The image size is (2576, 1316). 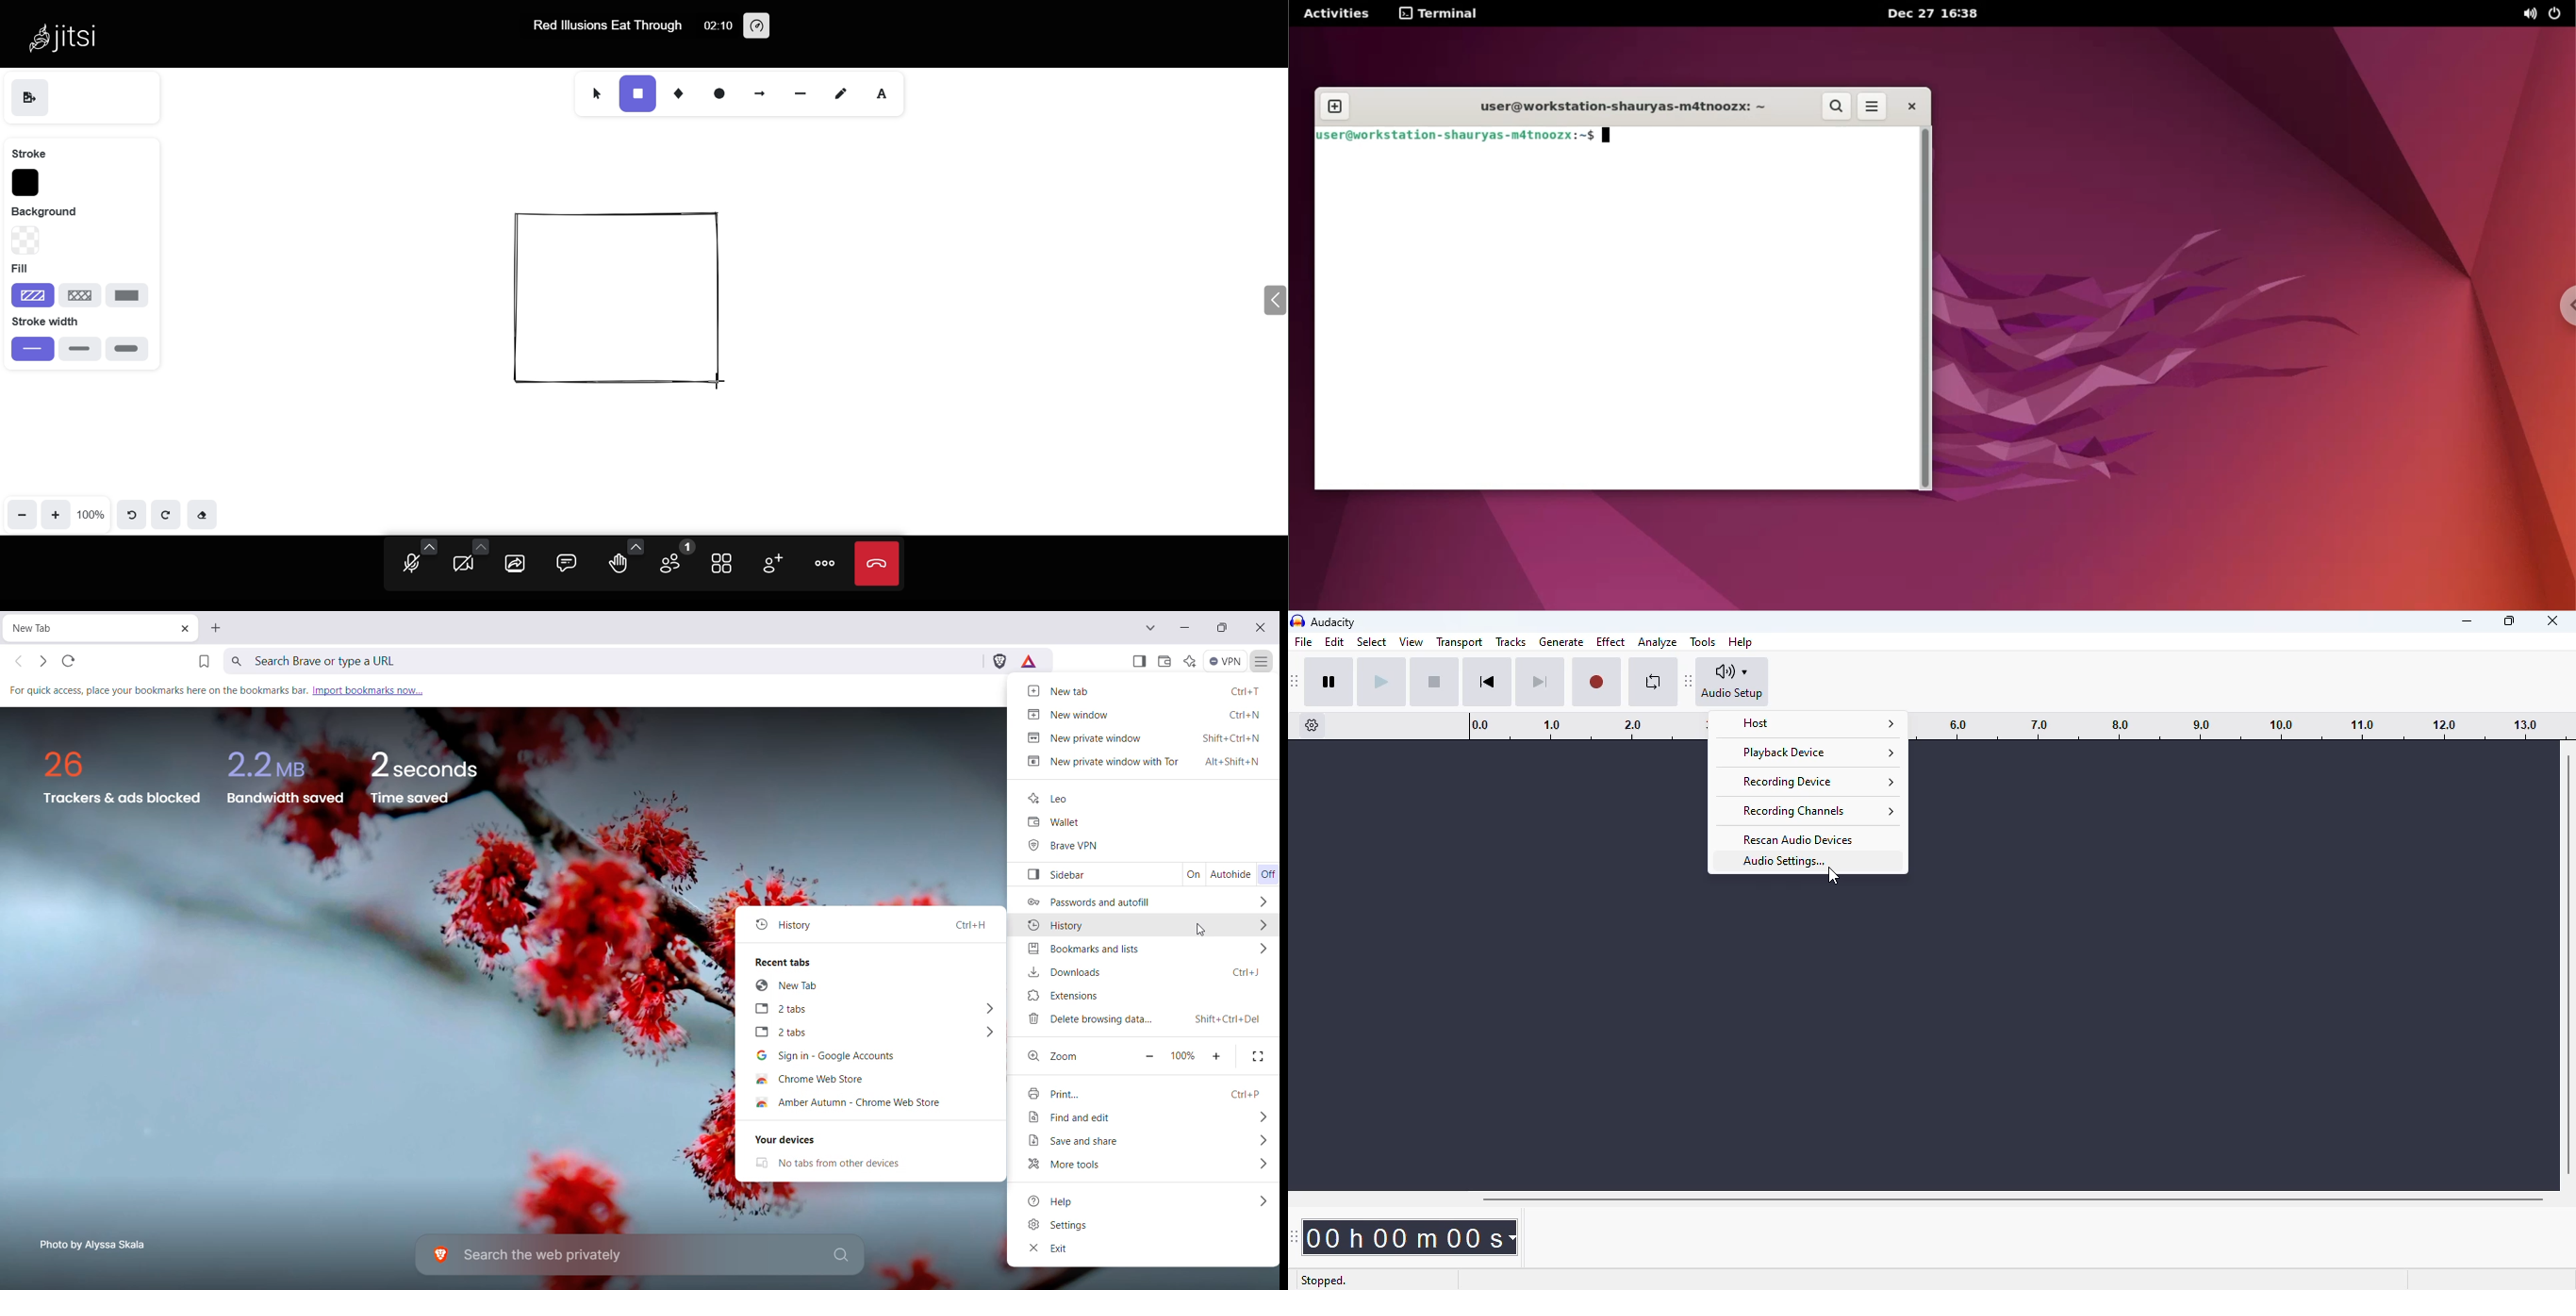 What do you see at coordinates (1511, 642) in the screenshot?
I see `tracks` at bounding box center [1511, 642].